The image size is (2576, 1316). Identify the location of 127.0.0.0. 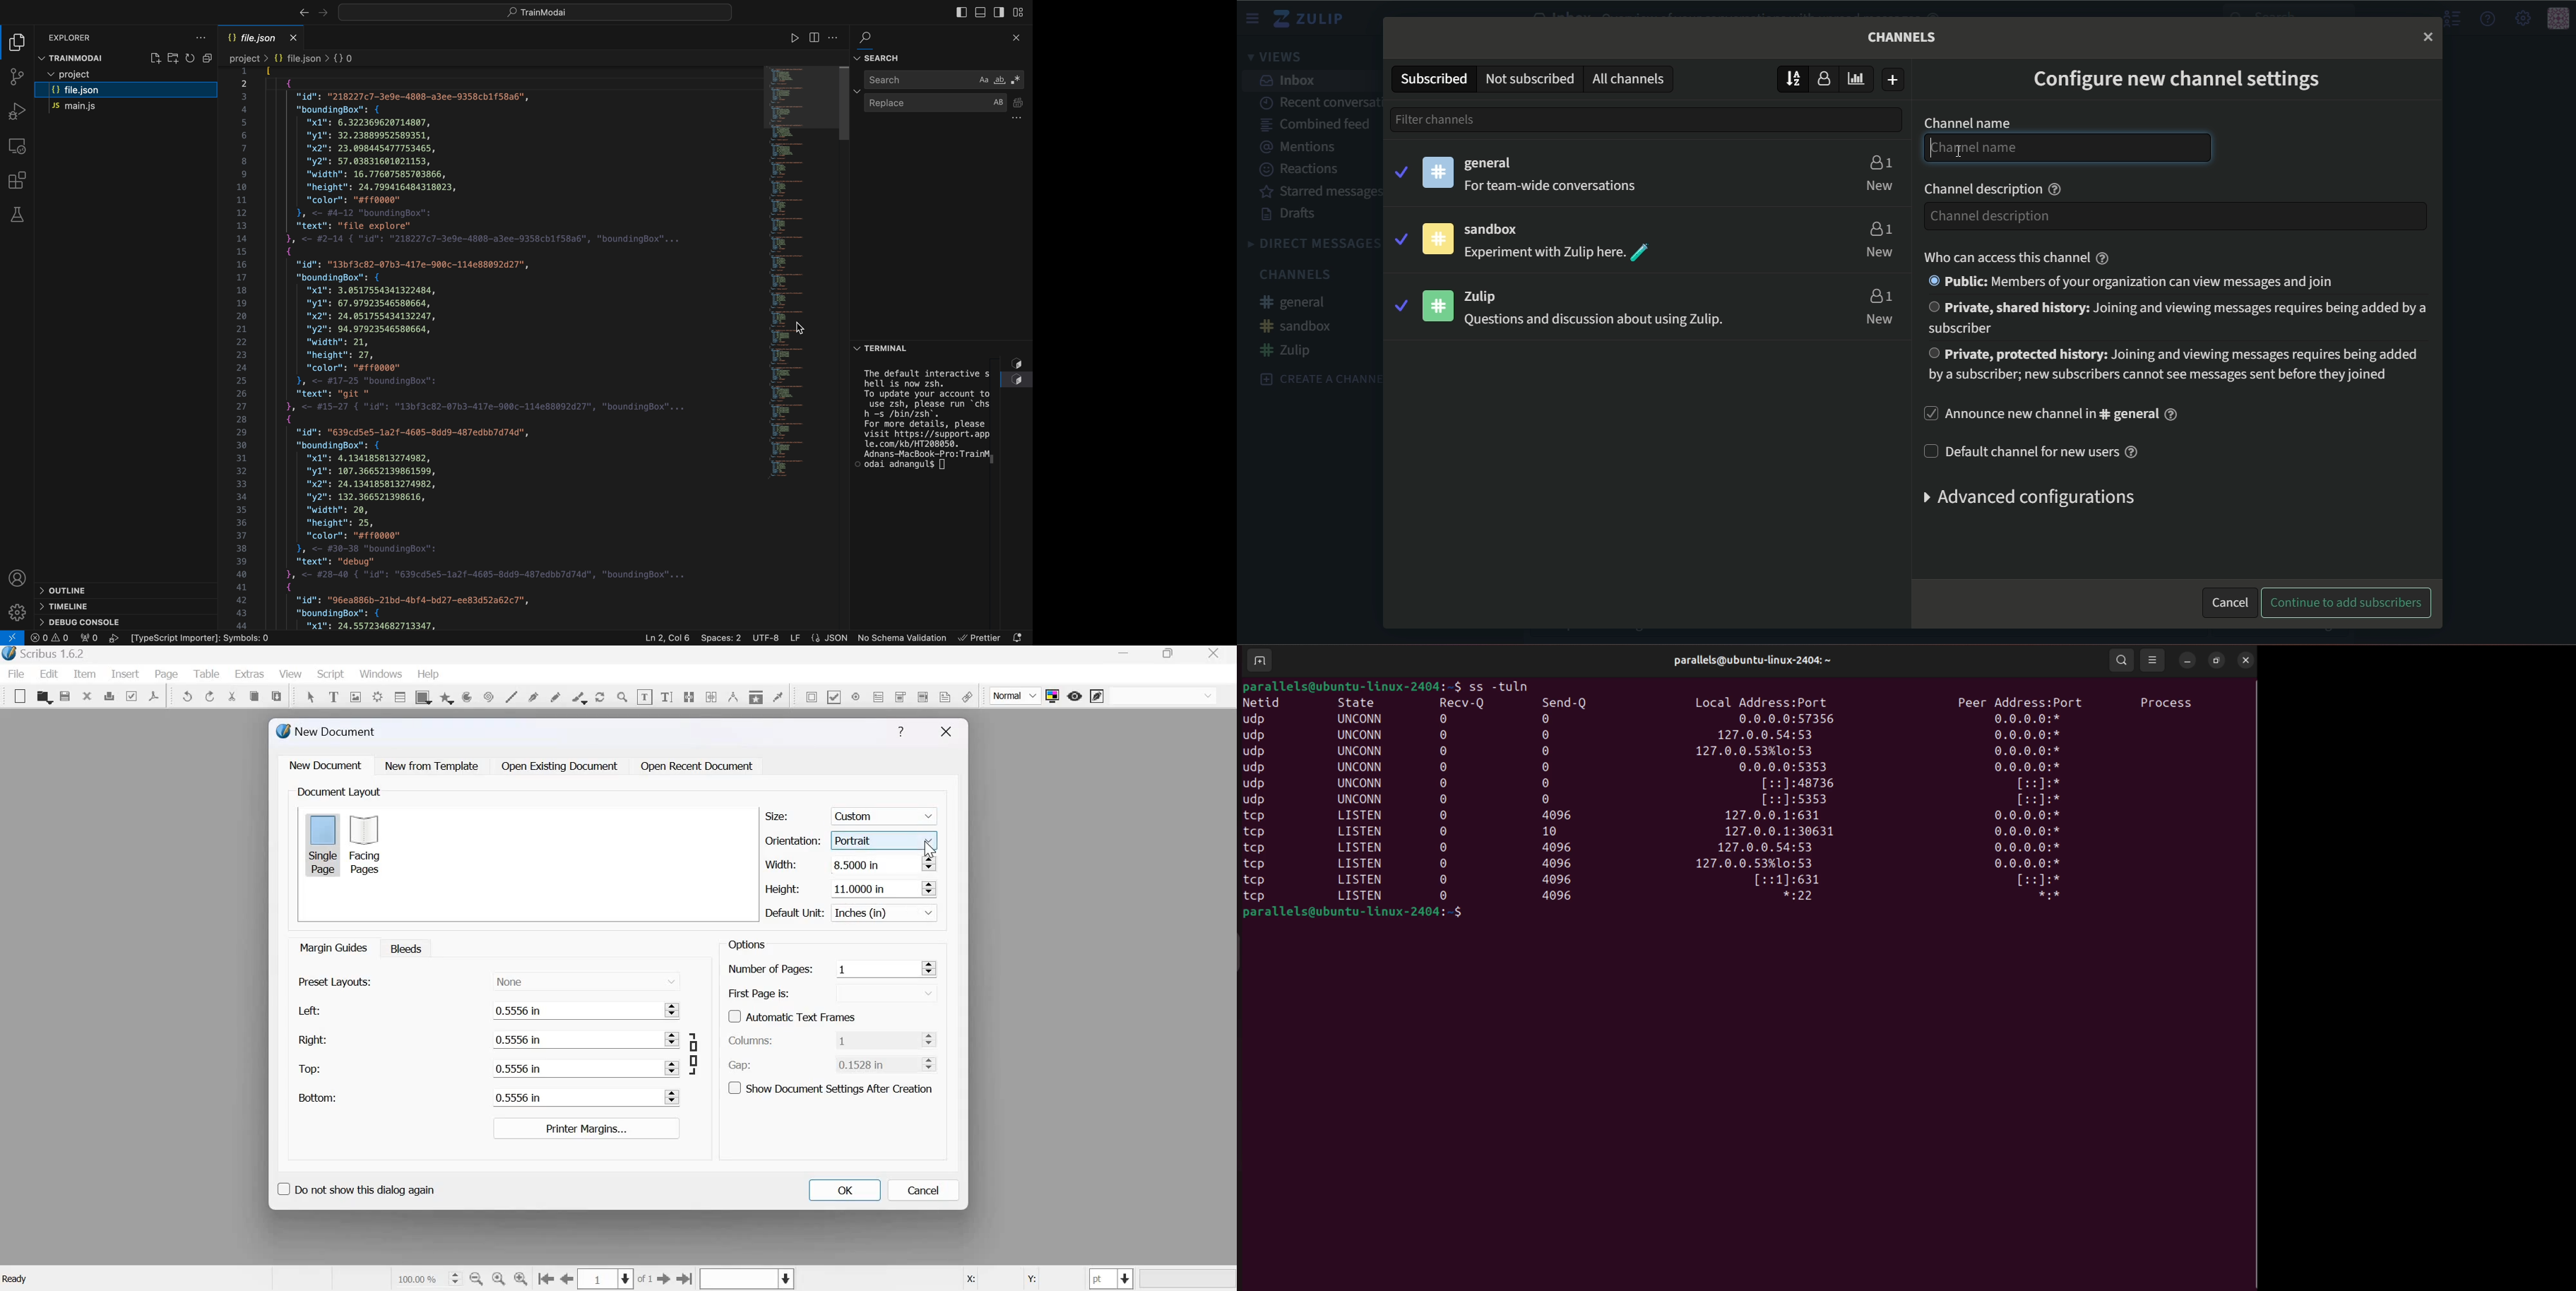
(1756, 864).